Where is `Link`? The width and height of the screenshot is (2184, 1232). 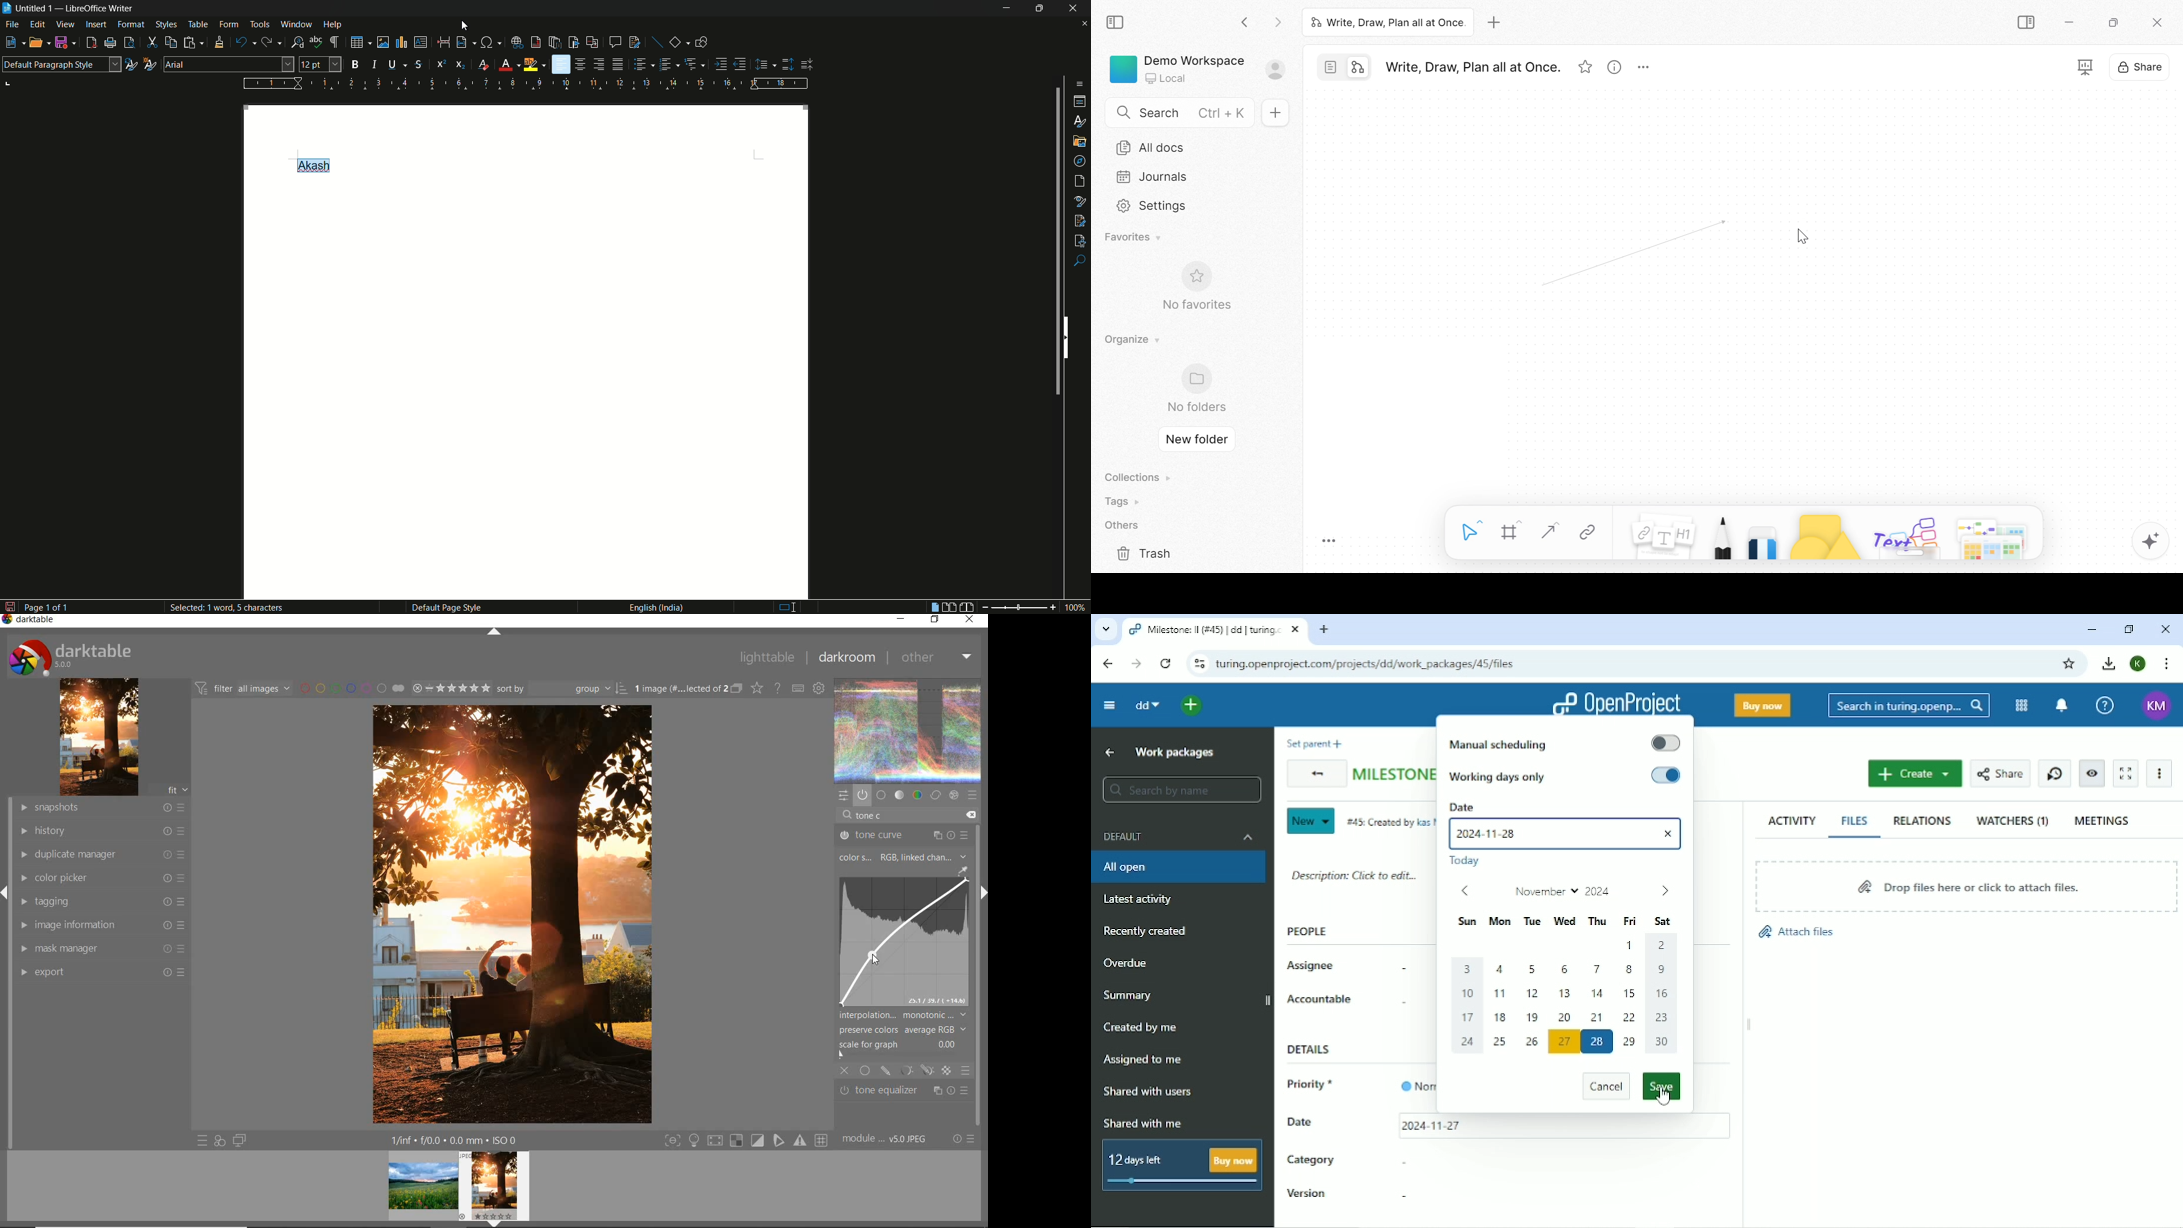 Link is located at coordinates (1588, 533).